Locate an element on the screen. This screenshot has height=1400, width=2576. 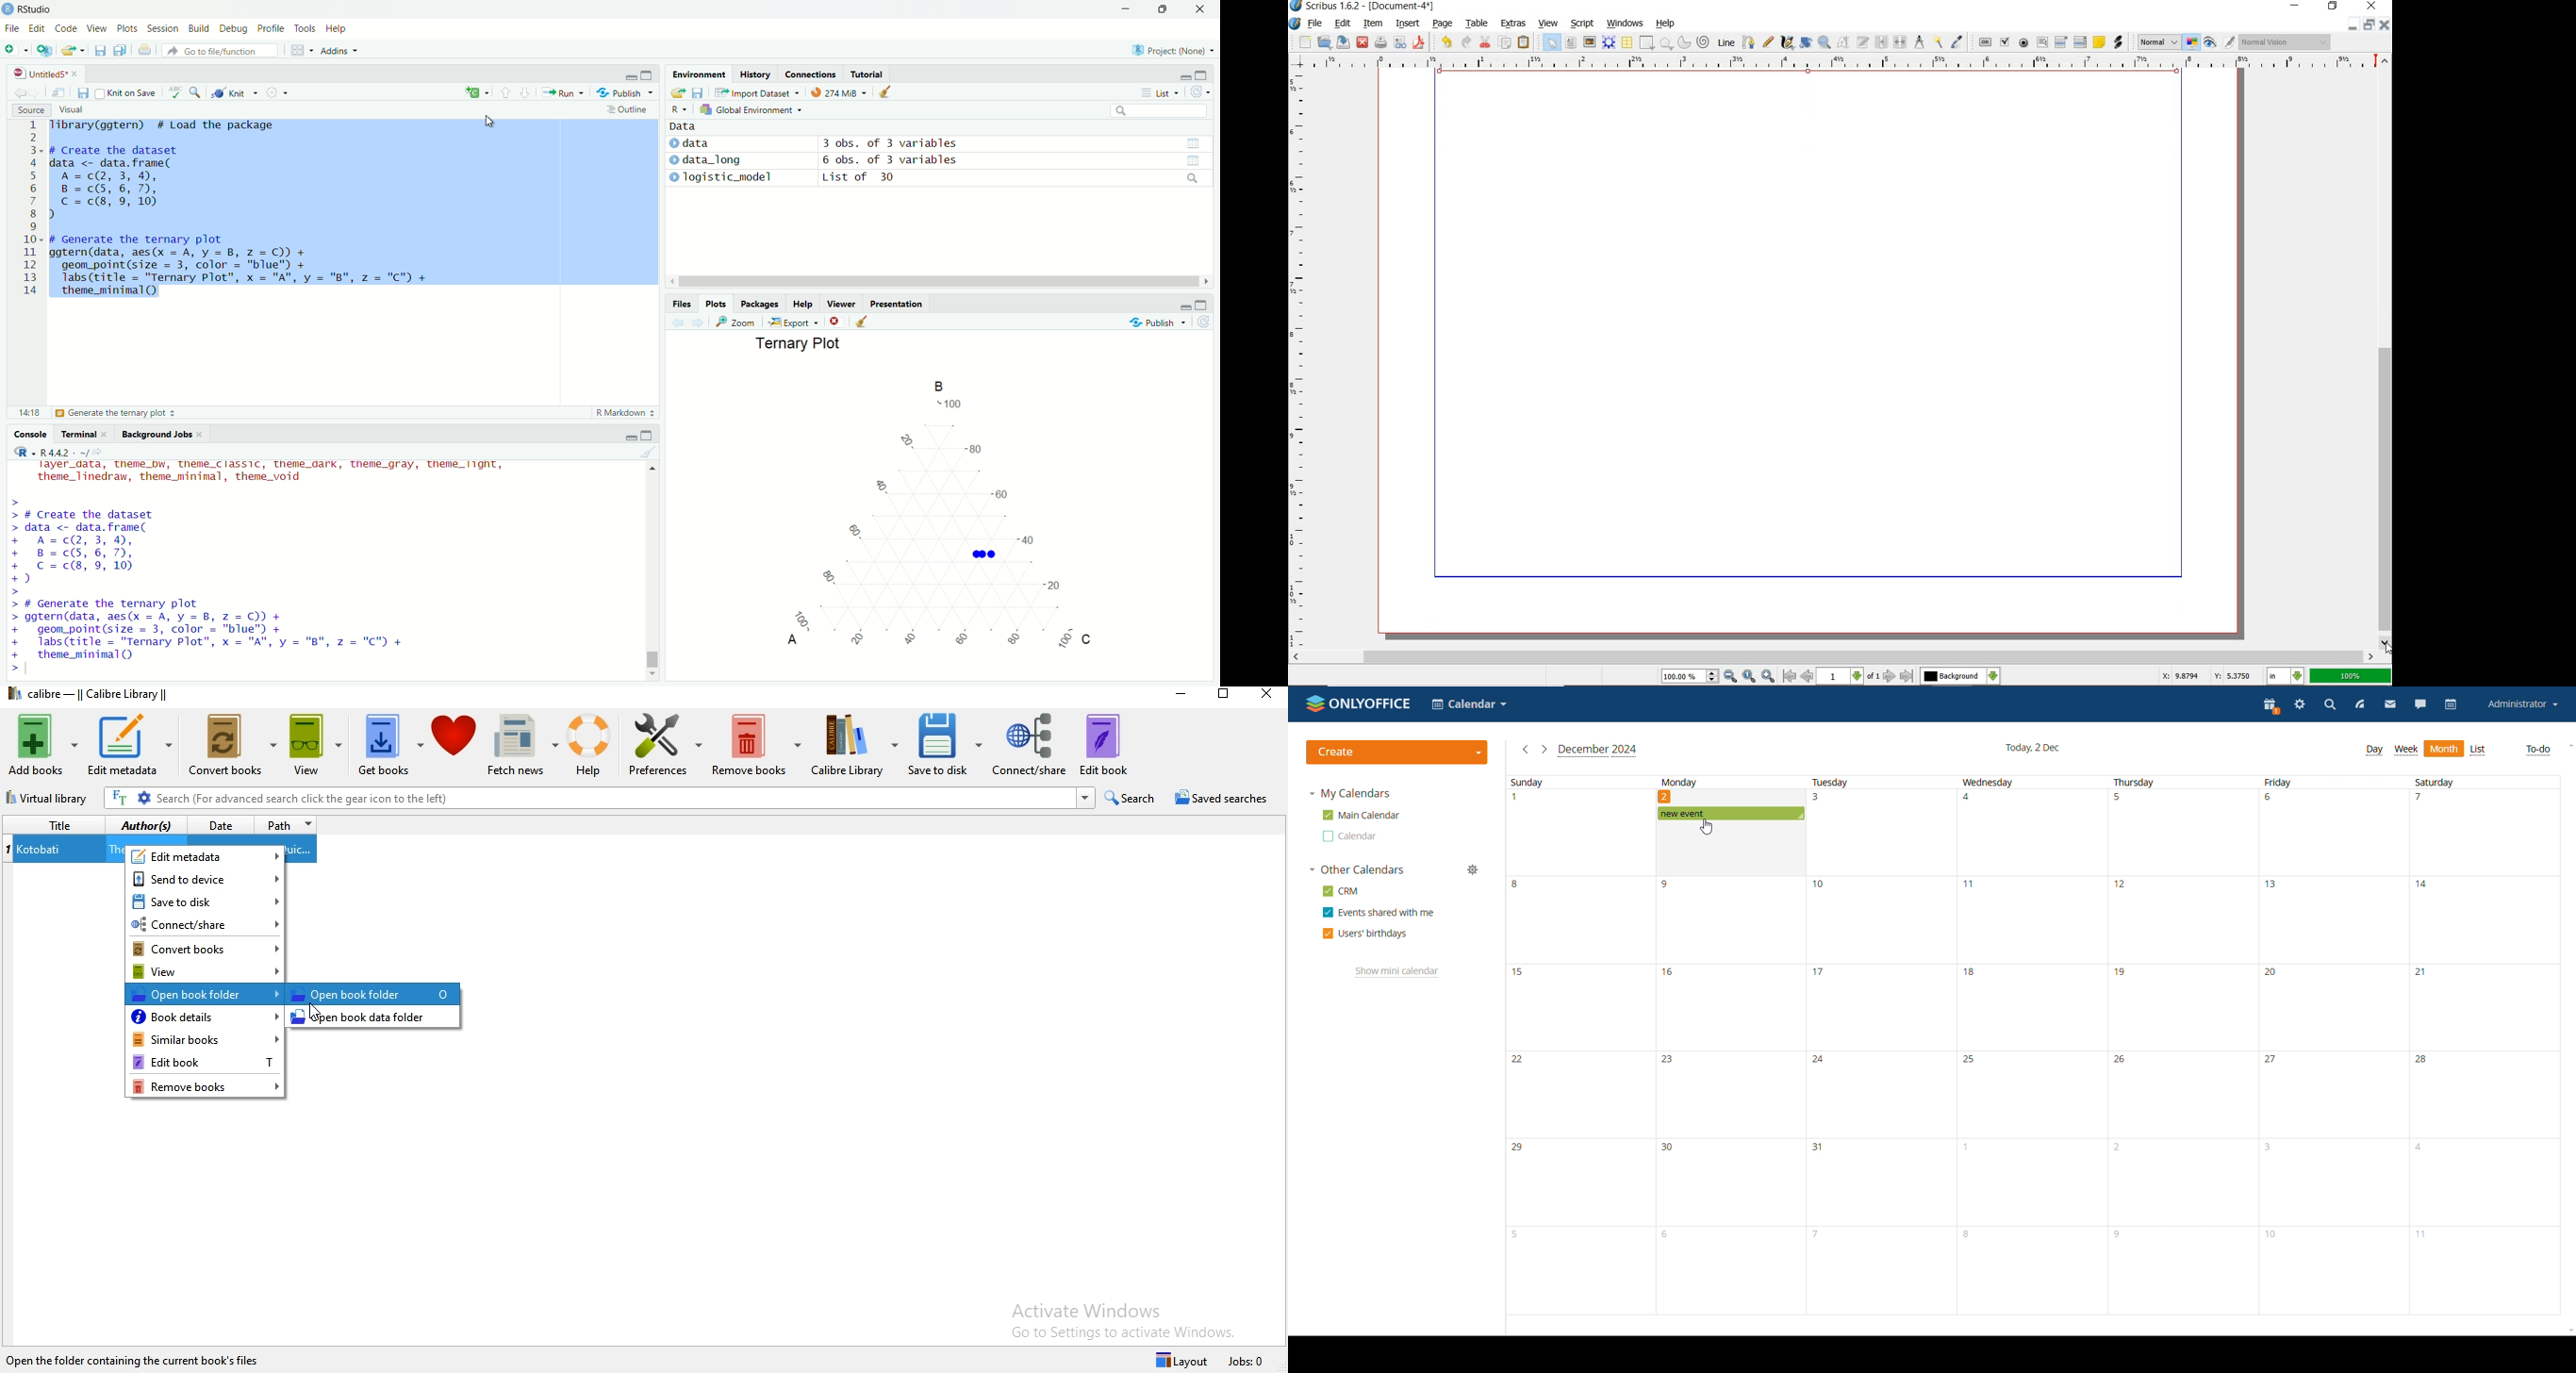
Connections is located at coordinates (810, 74).